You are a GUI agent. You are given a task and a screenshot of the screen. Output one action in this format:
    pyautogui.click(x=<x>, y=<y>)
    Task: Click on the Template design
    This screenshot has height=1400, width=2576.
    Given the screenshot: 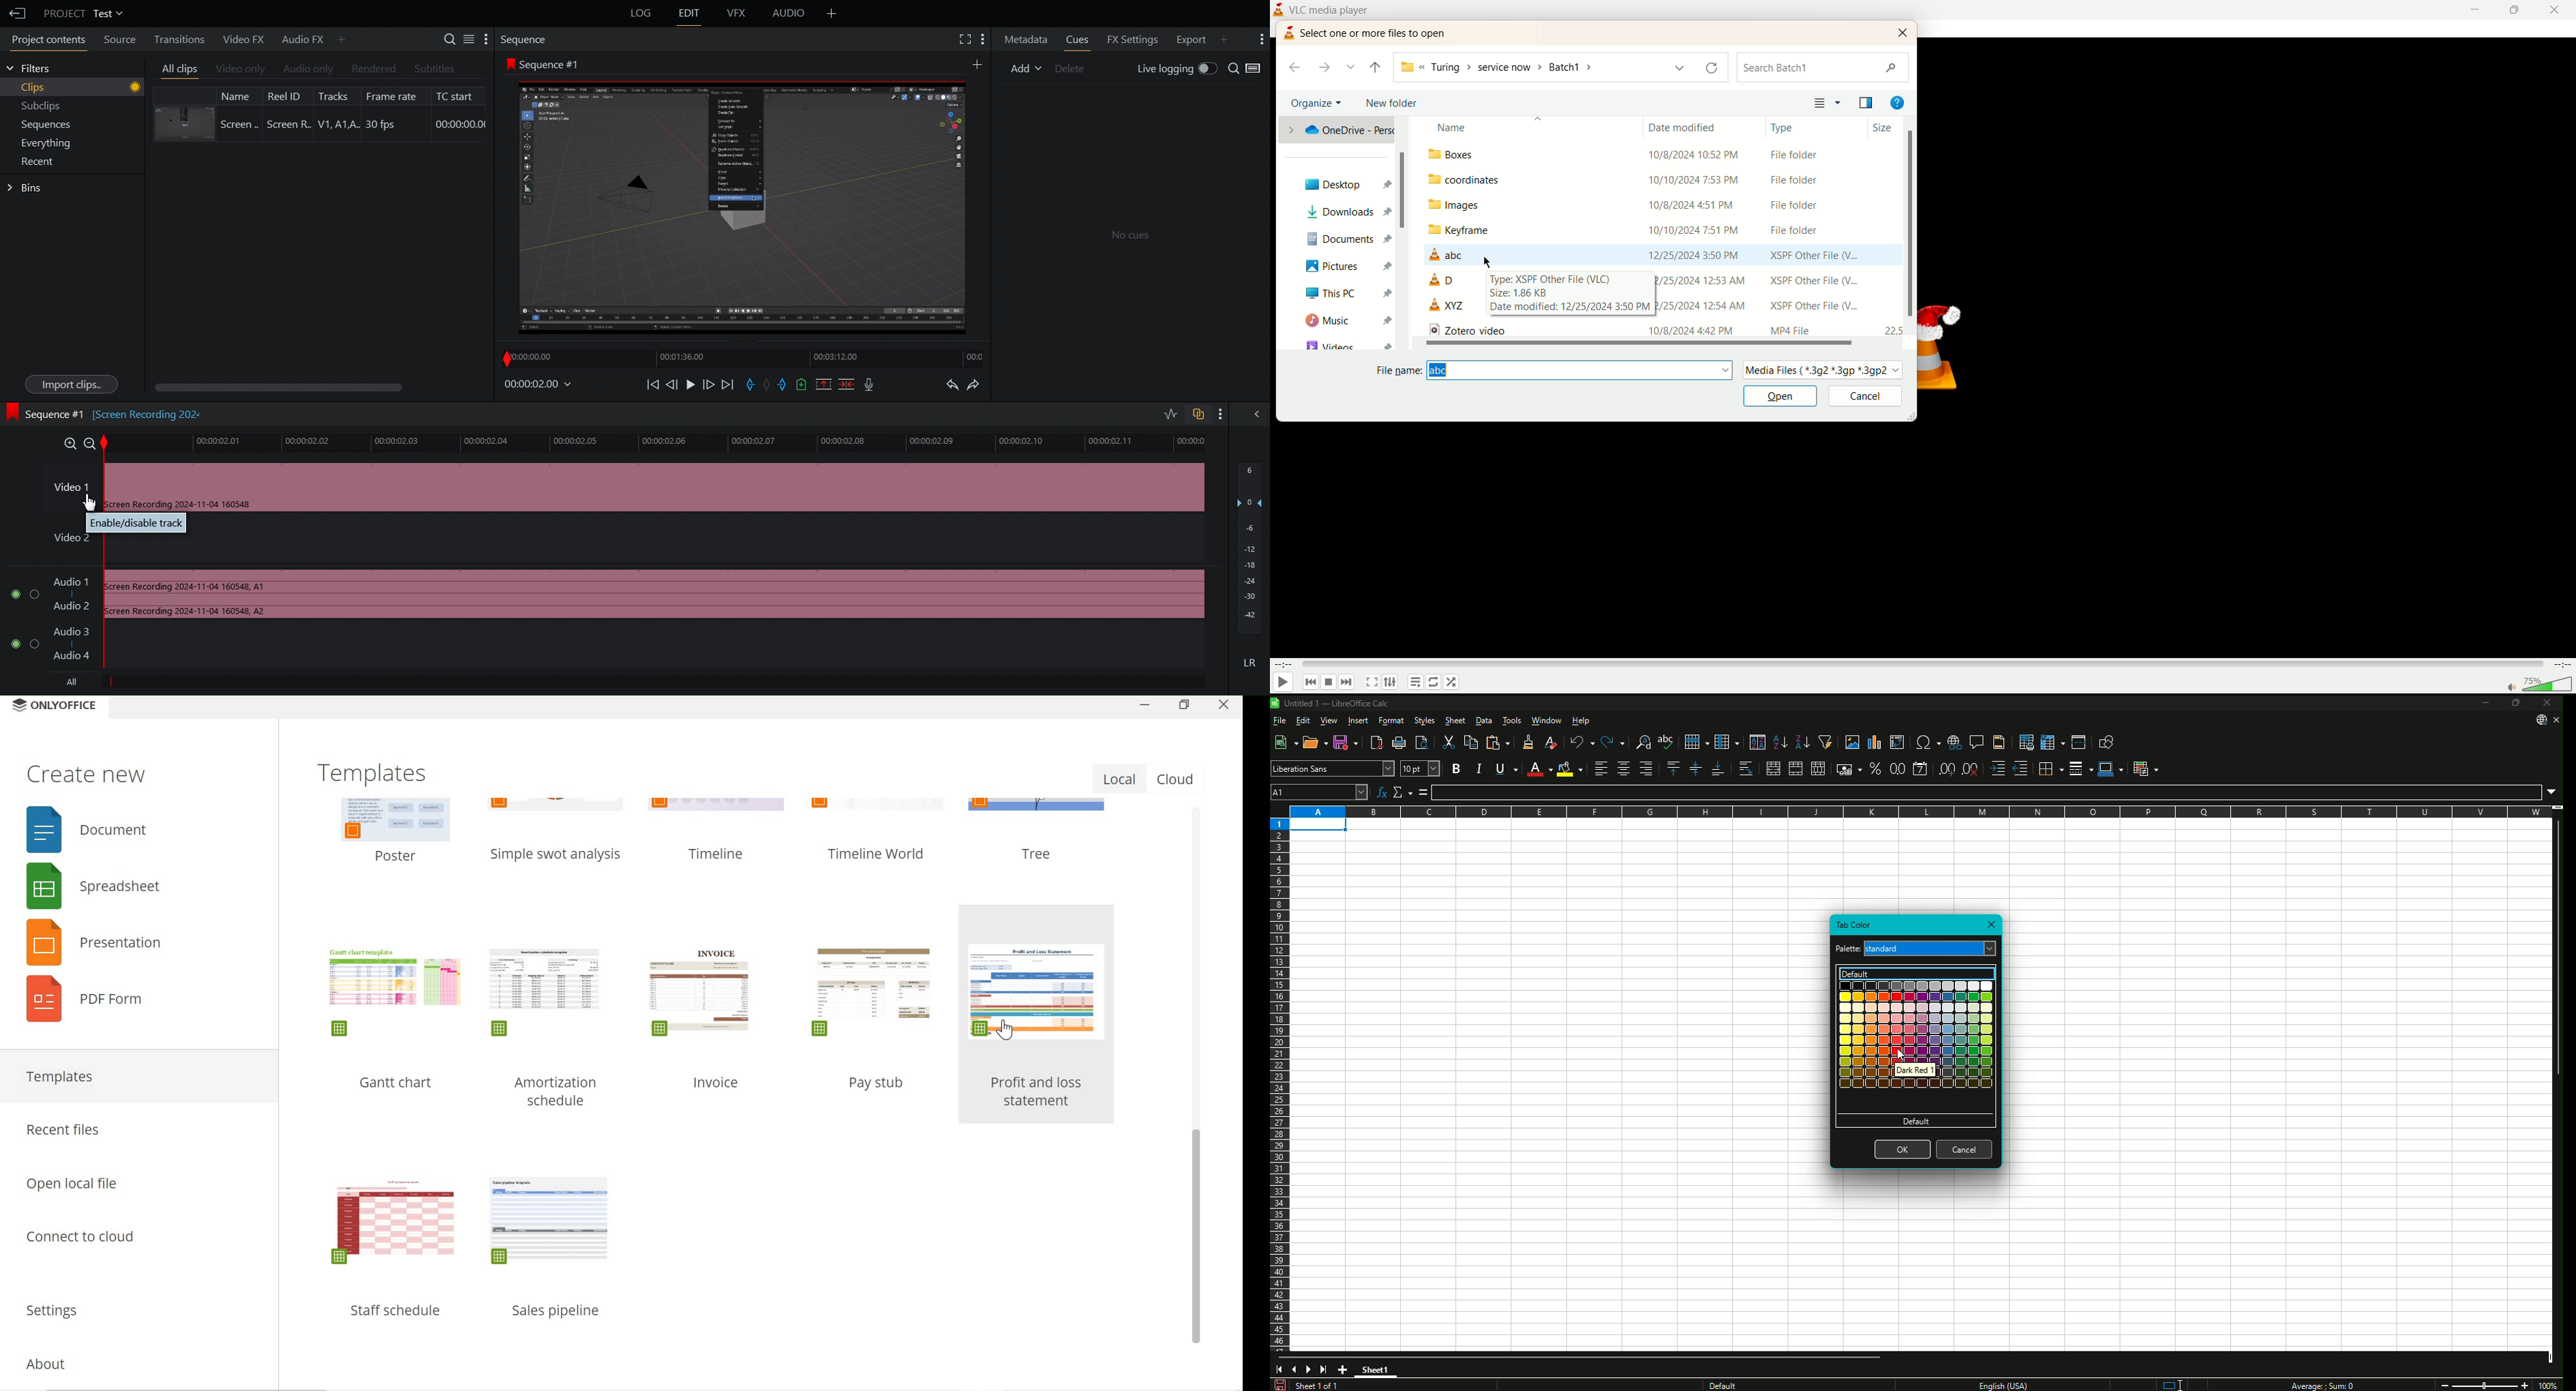 What is the action you would take?
    pyautogui.click(x=549, y=991)
    